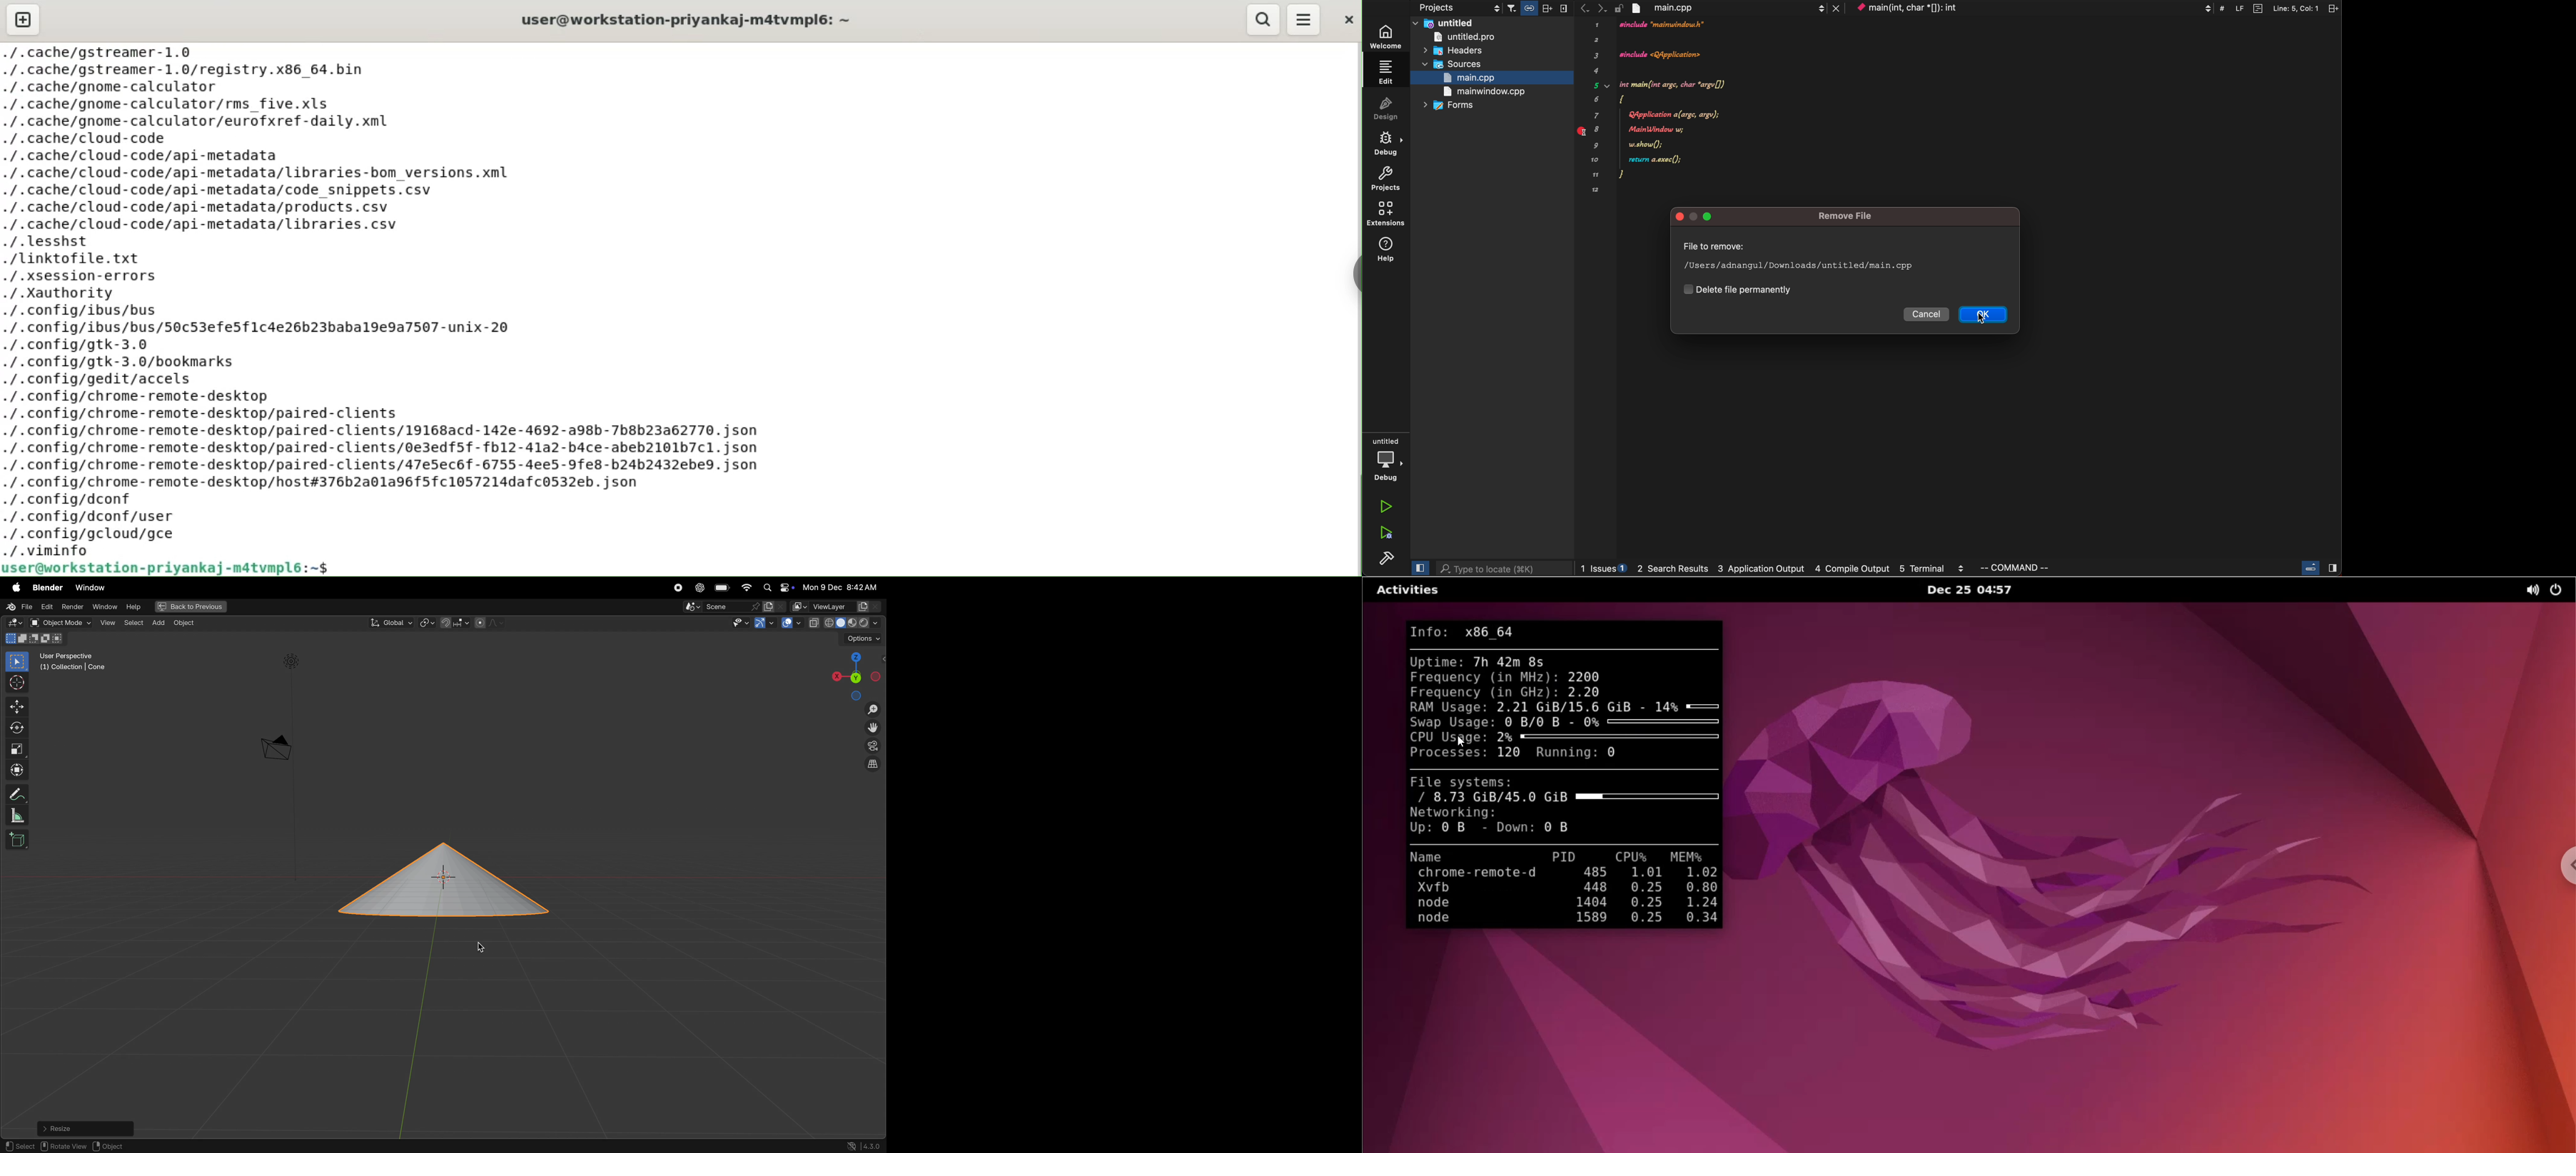  What do you see at coordinates (2034, 8) in the screenshot?
I see `context` at bounding box center [2034, 8].